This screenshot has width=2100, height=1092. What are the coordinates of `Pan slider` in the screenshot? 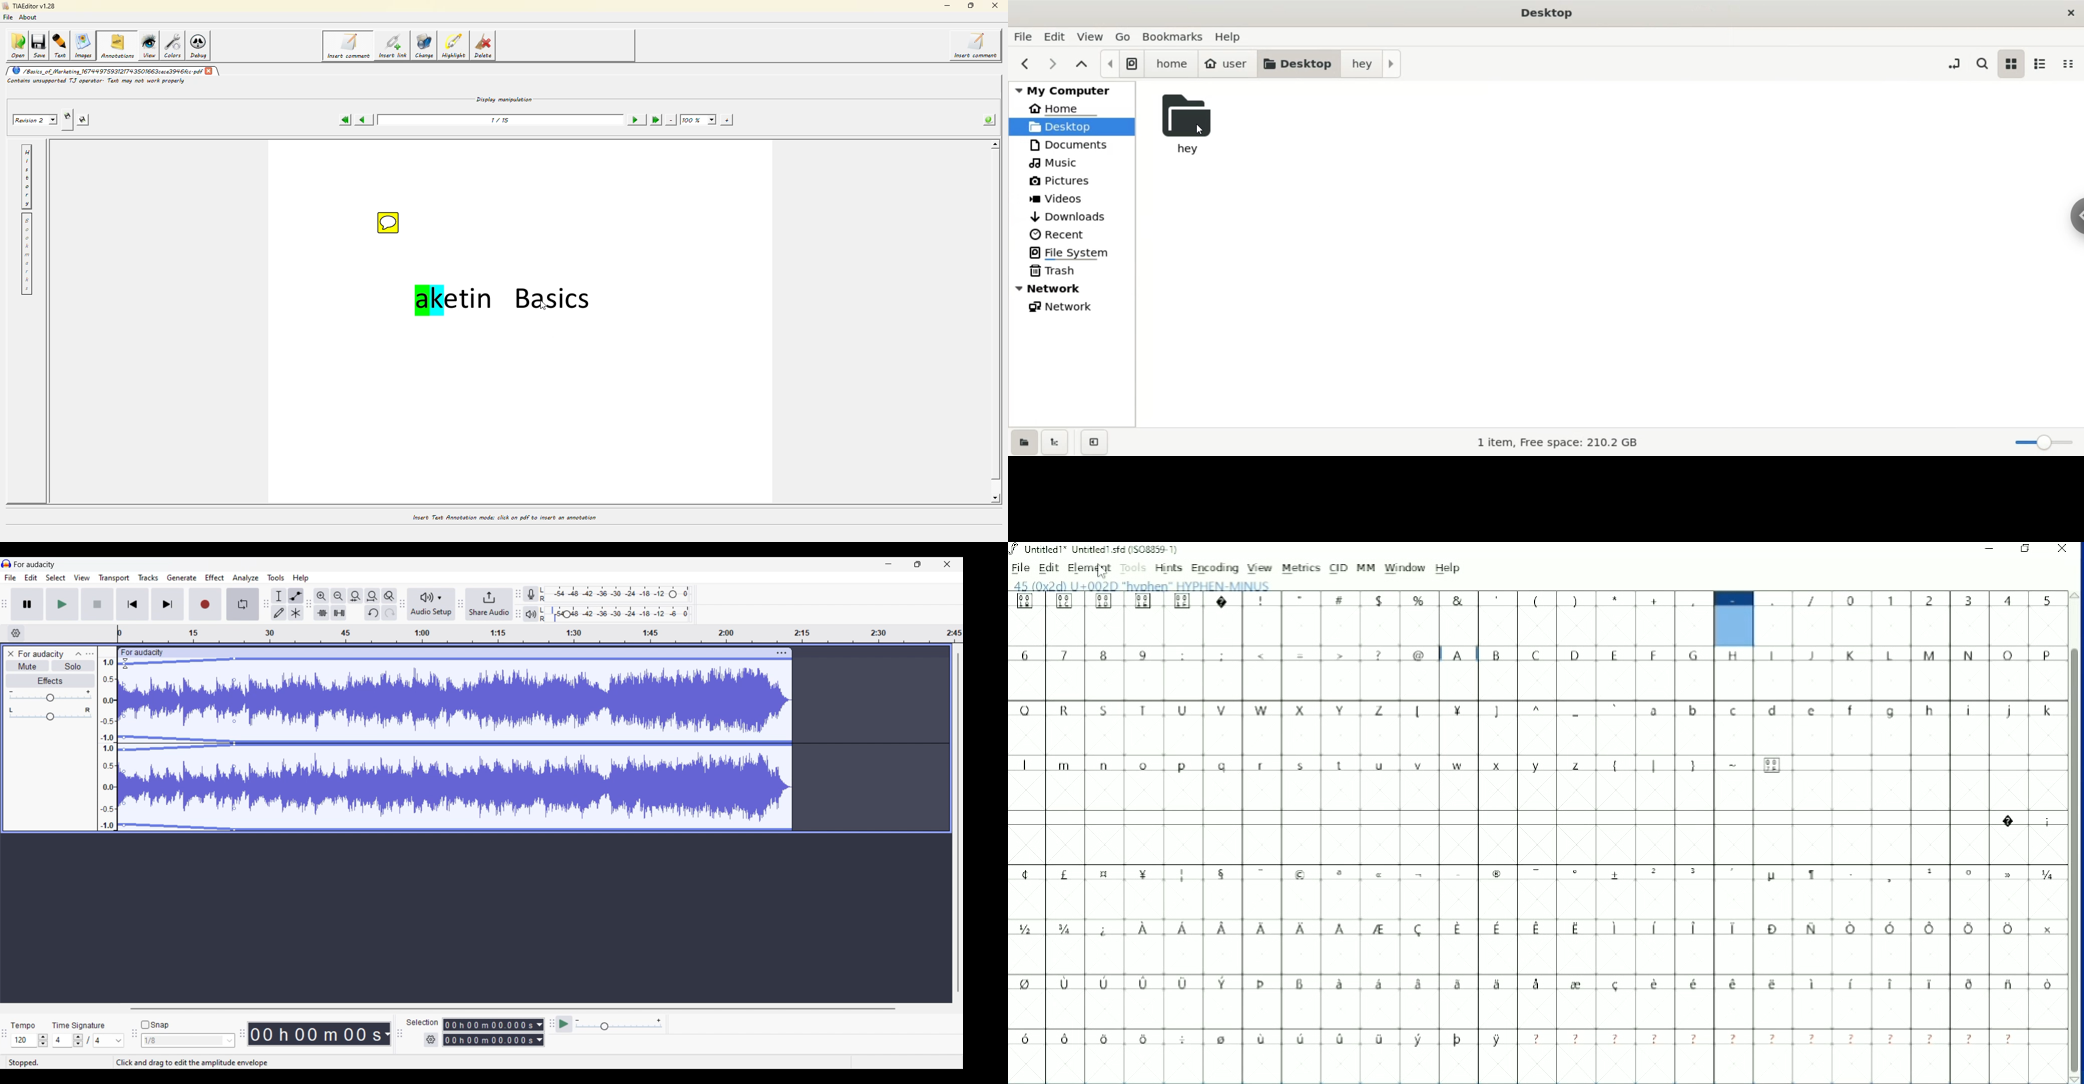 It's located at (50, 714).